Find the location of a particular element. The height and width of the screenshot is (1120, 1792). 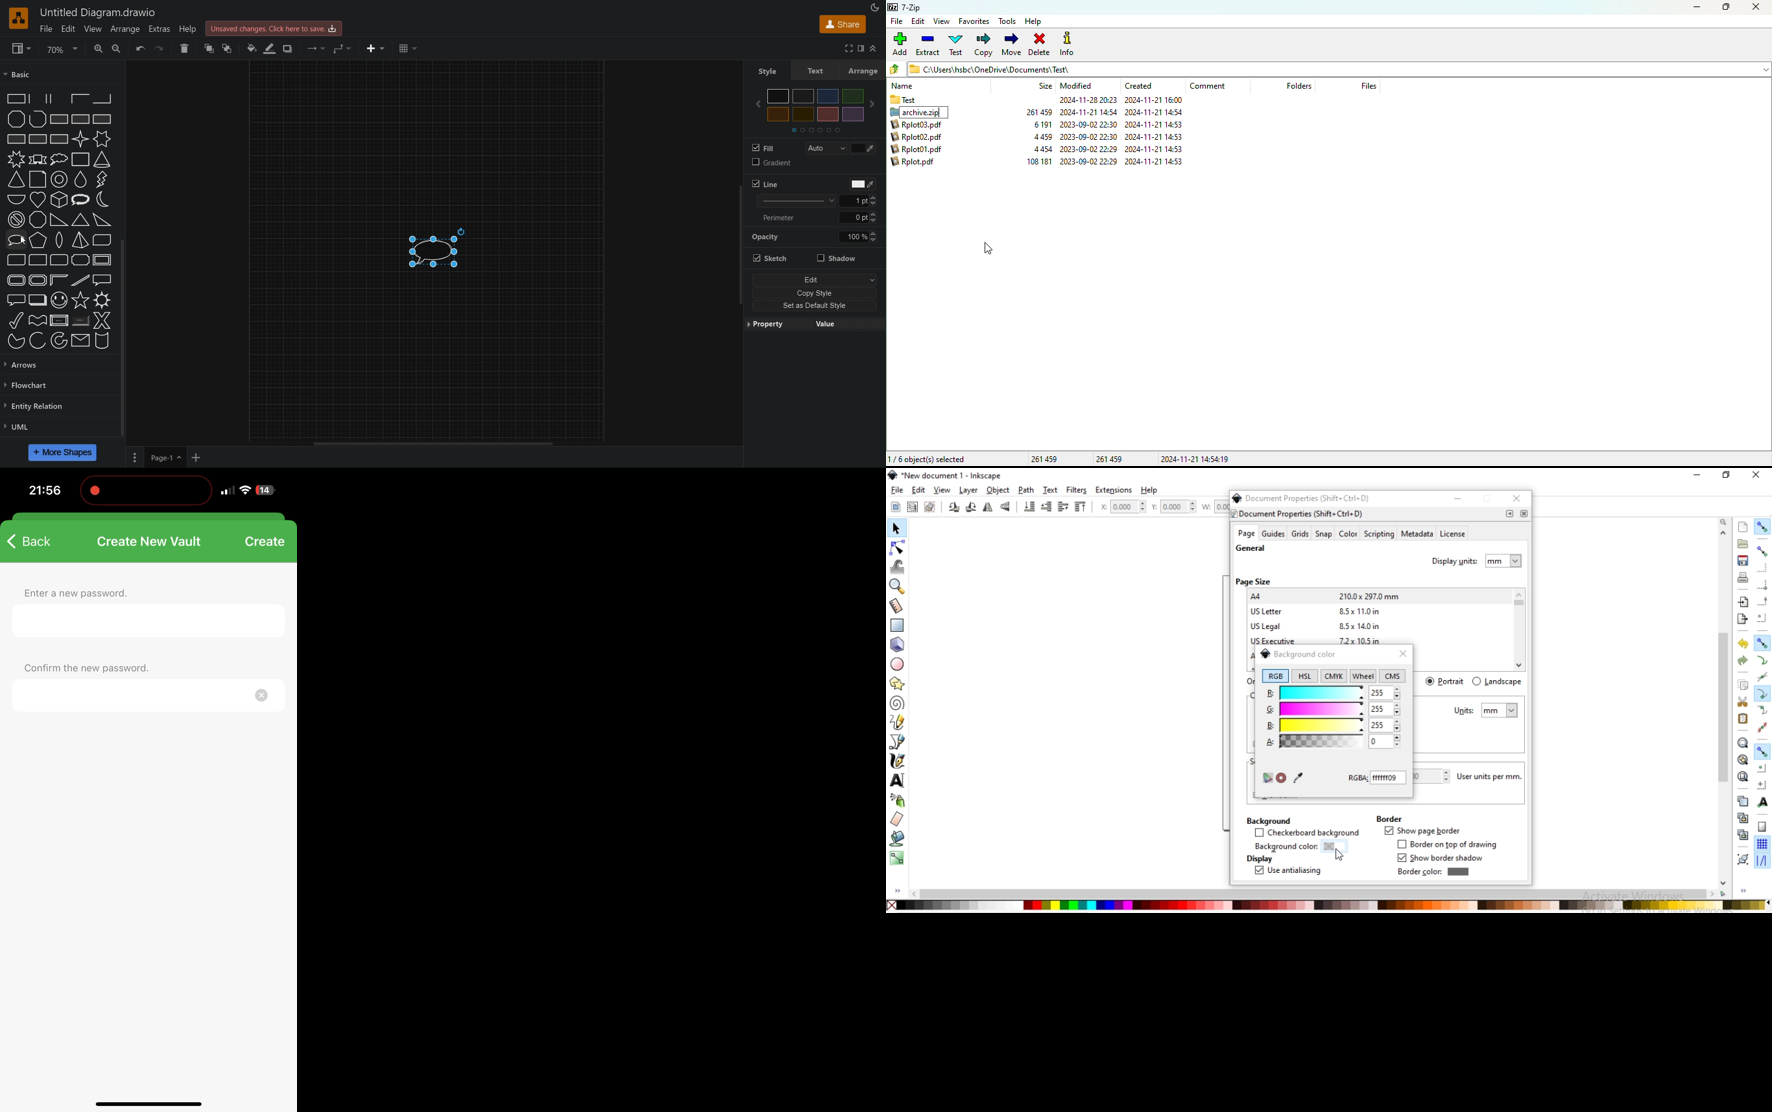

Rectangle with Diagnol Fill is located at coordinates (59, 119).